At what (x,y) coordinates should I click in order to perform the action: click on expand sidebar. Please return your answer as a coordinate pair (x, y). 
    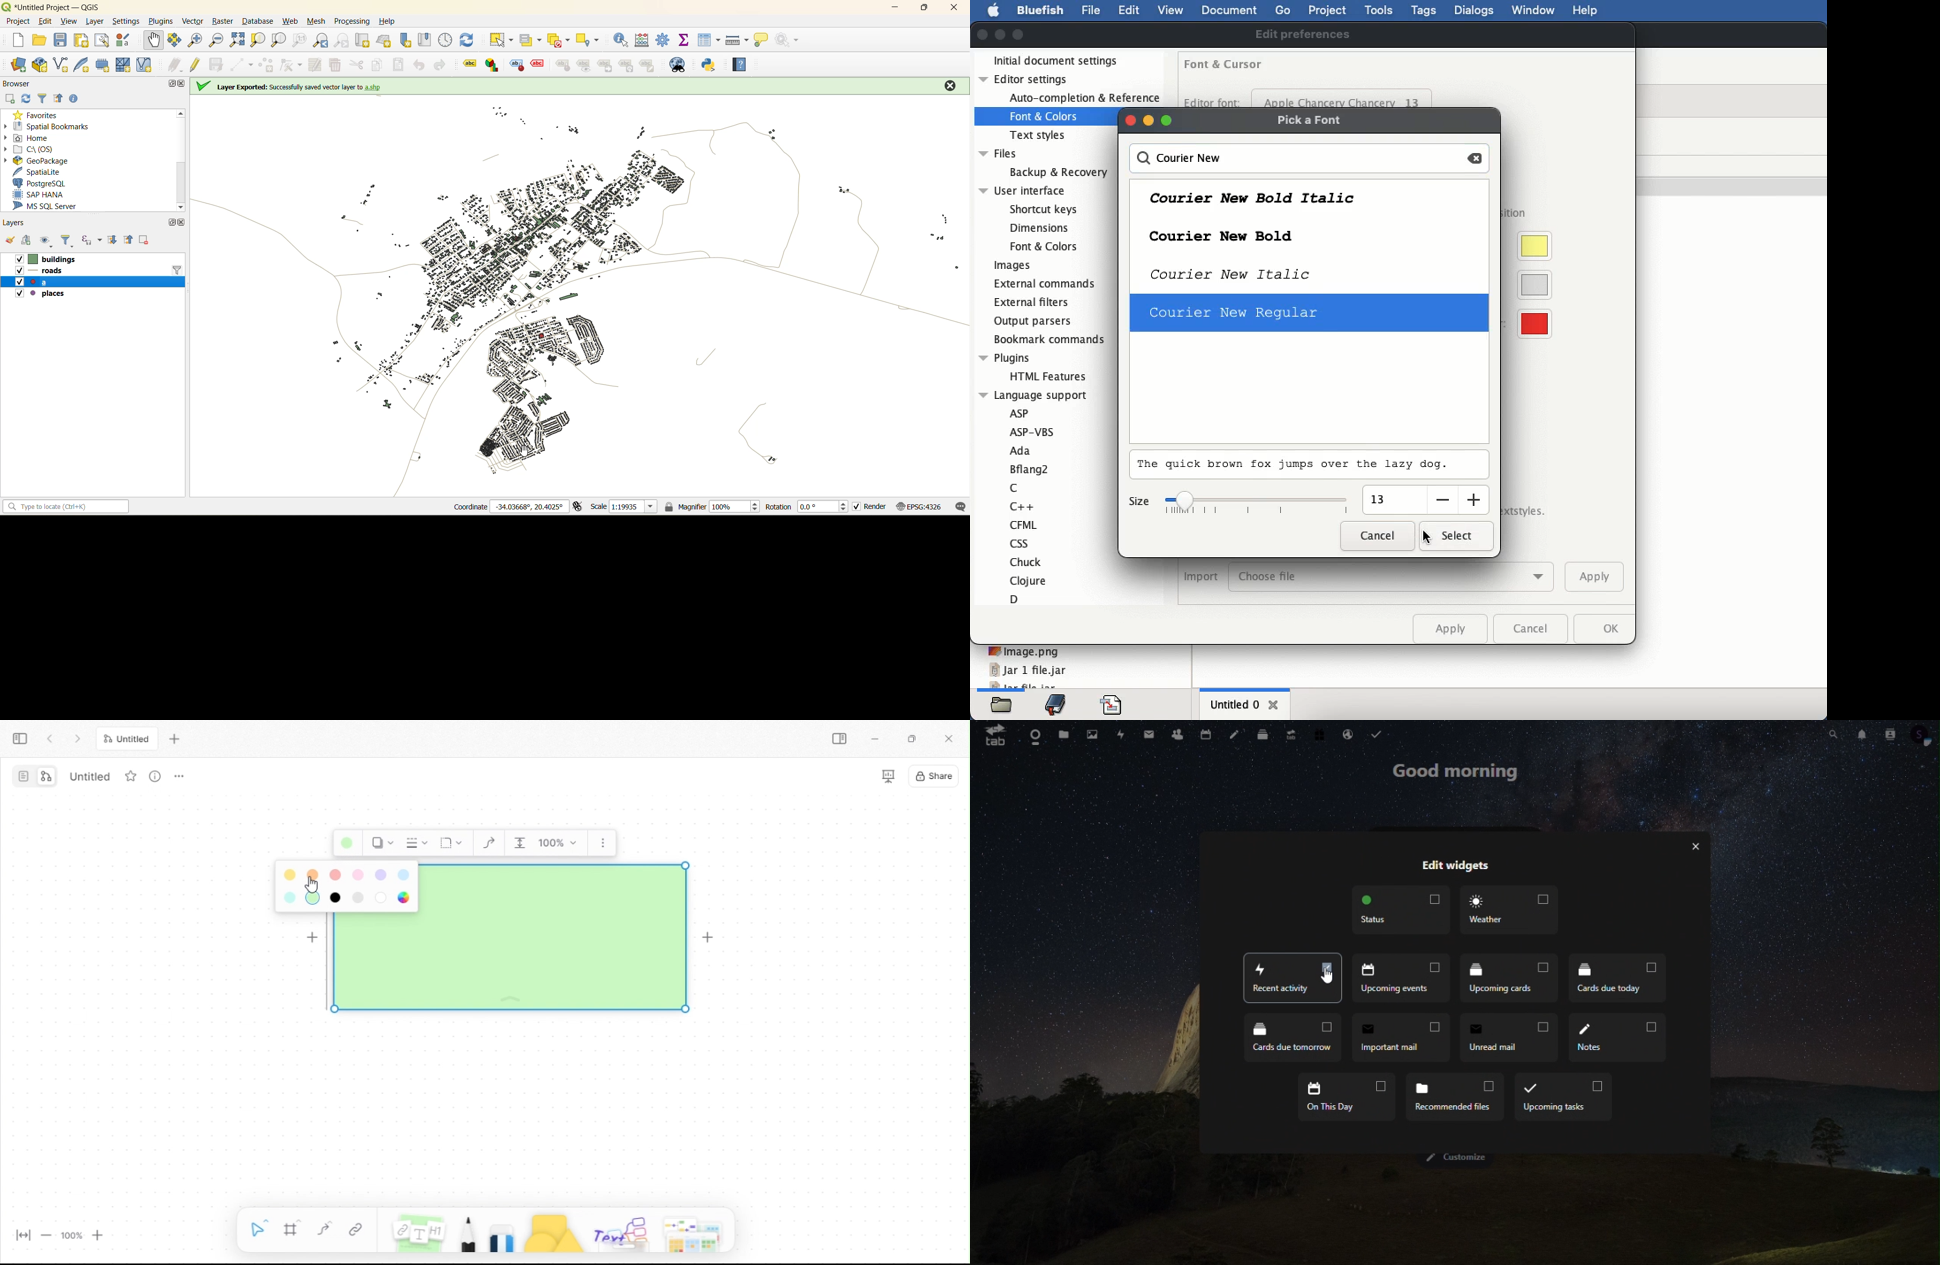
    Looking at the image, I should click on (20, 740).